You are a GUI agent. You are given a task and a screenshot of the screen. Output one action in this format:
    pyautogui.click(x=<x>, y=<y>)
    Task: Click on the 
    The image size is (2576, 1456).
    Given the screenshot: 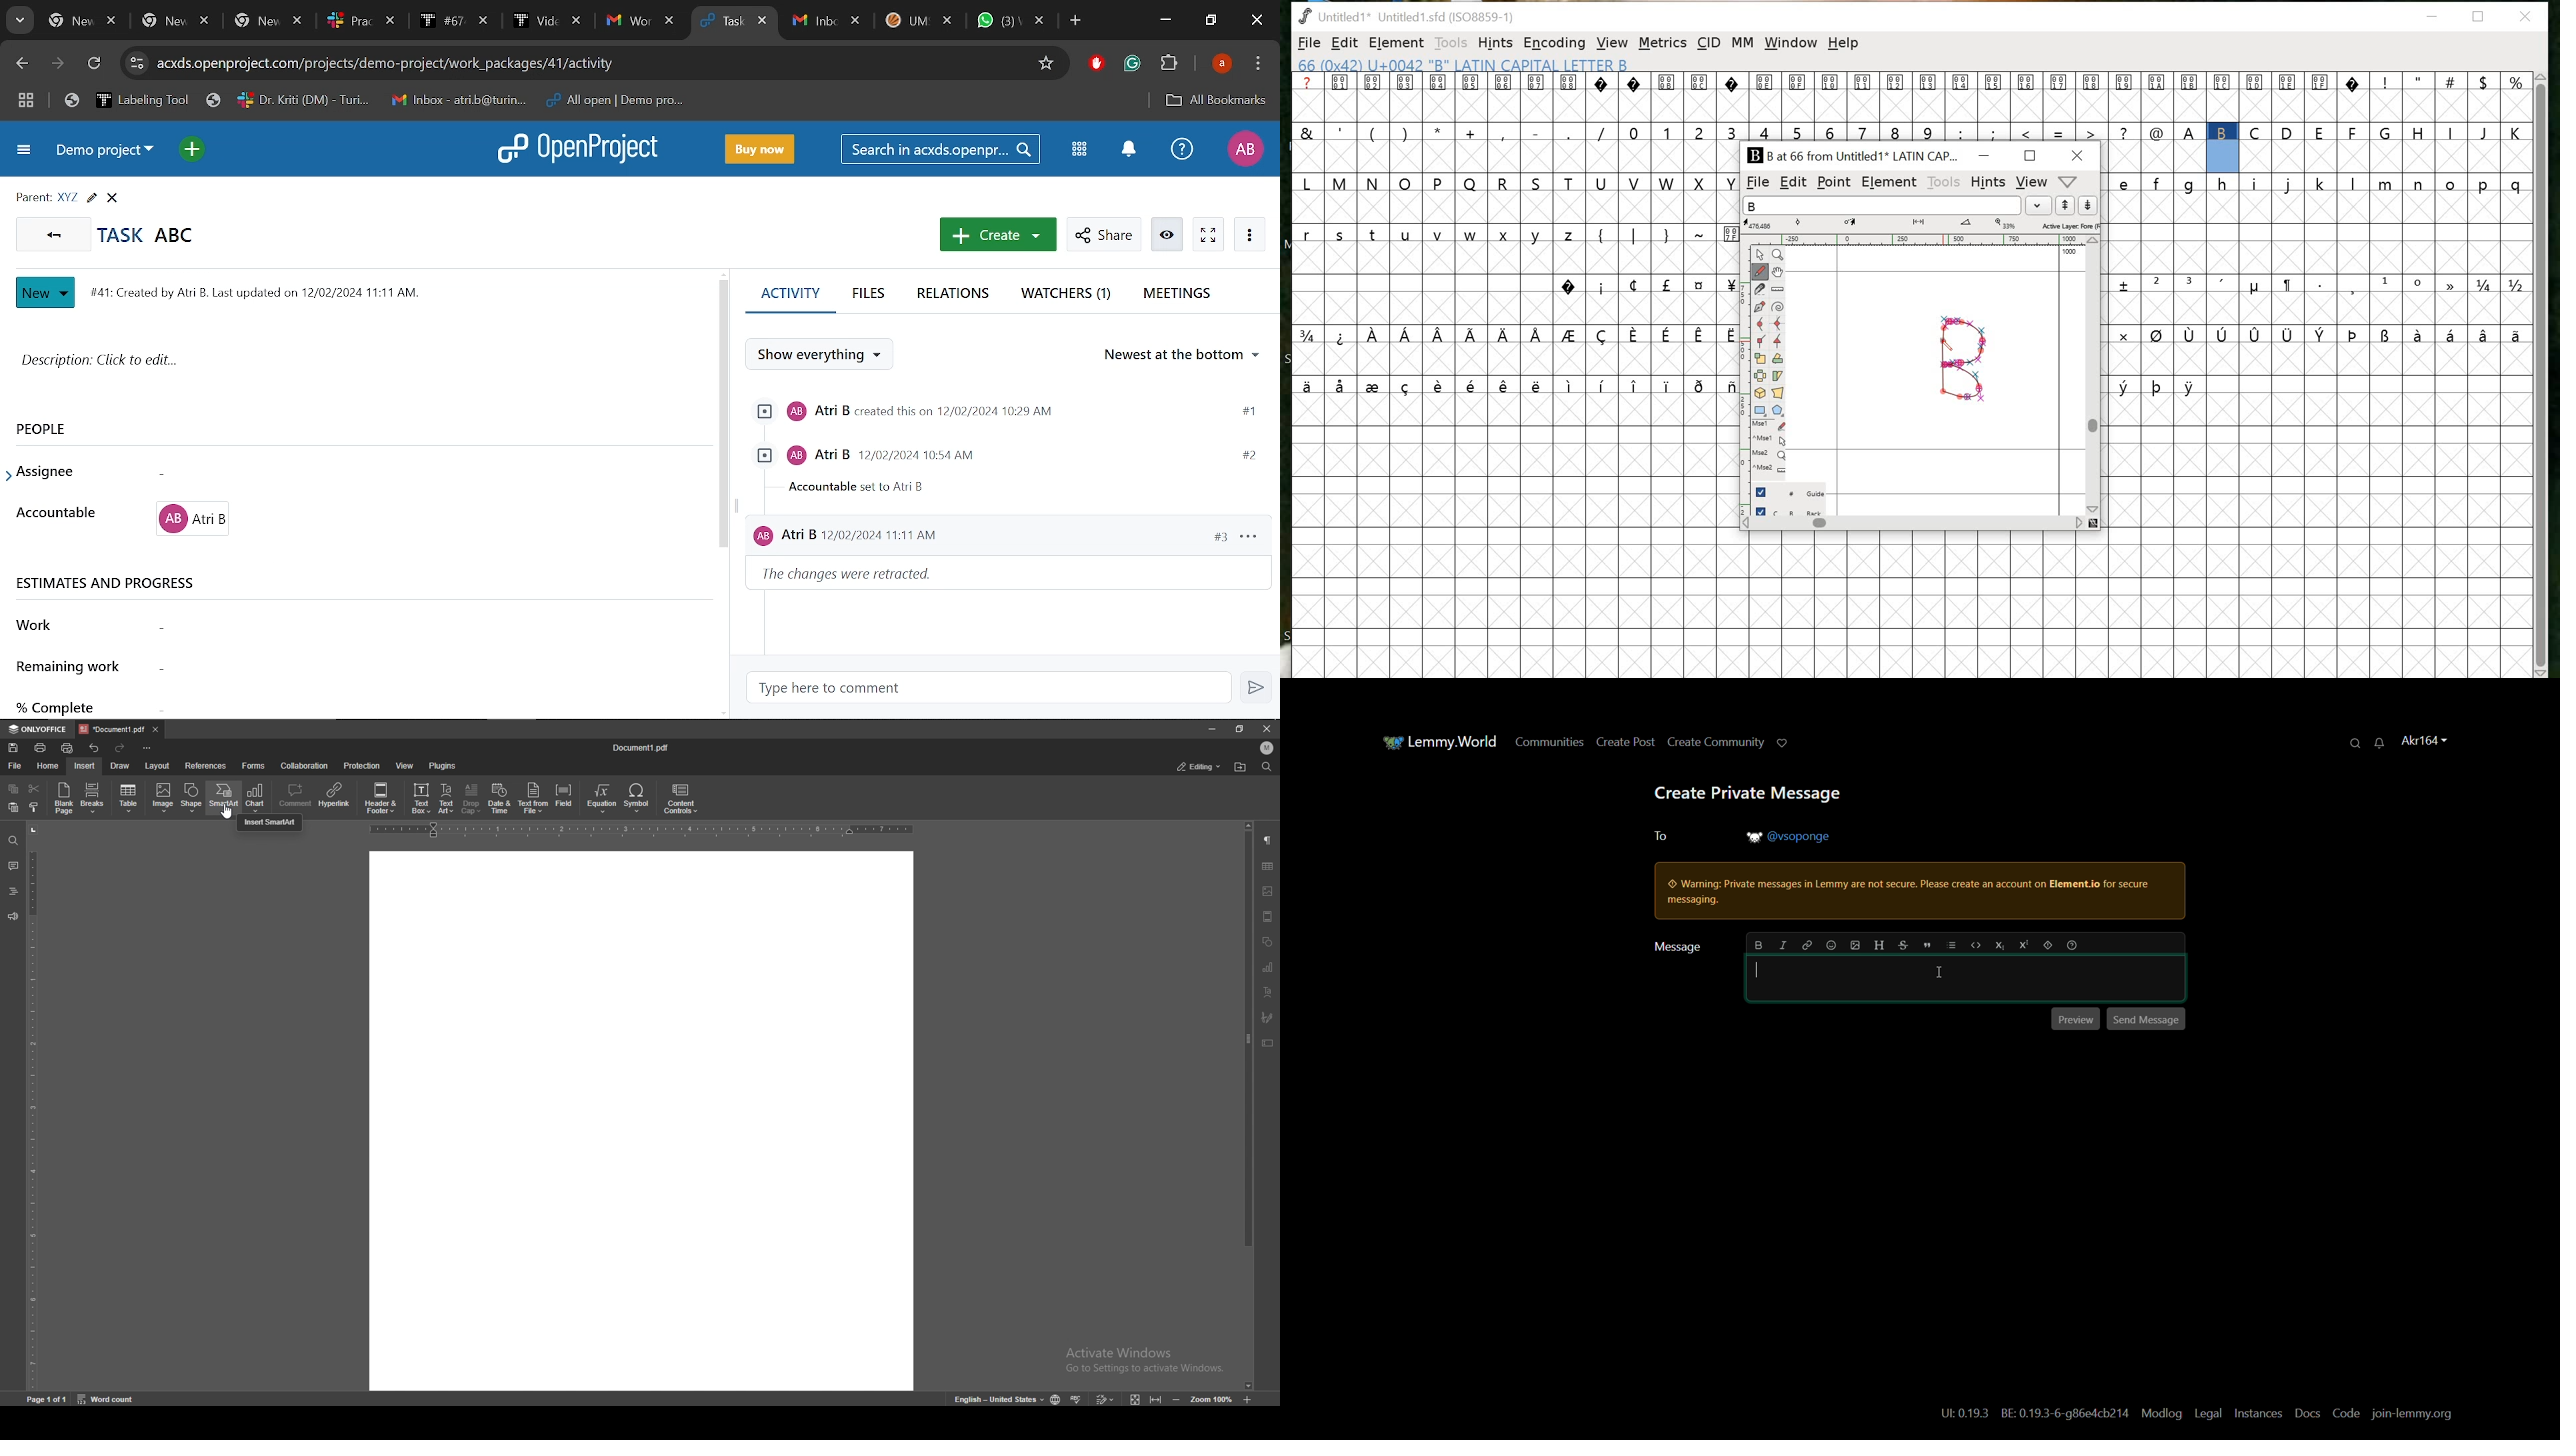 What is the action you would take?
    pyautogui.click(x=46, y=430)
    